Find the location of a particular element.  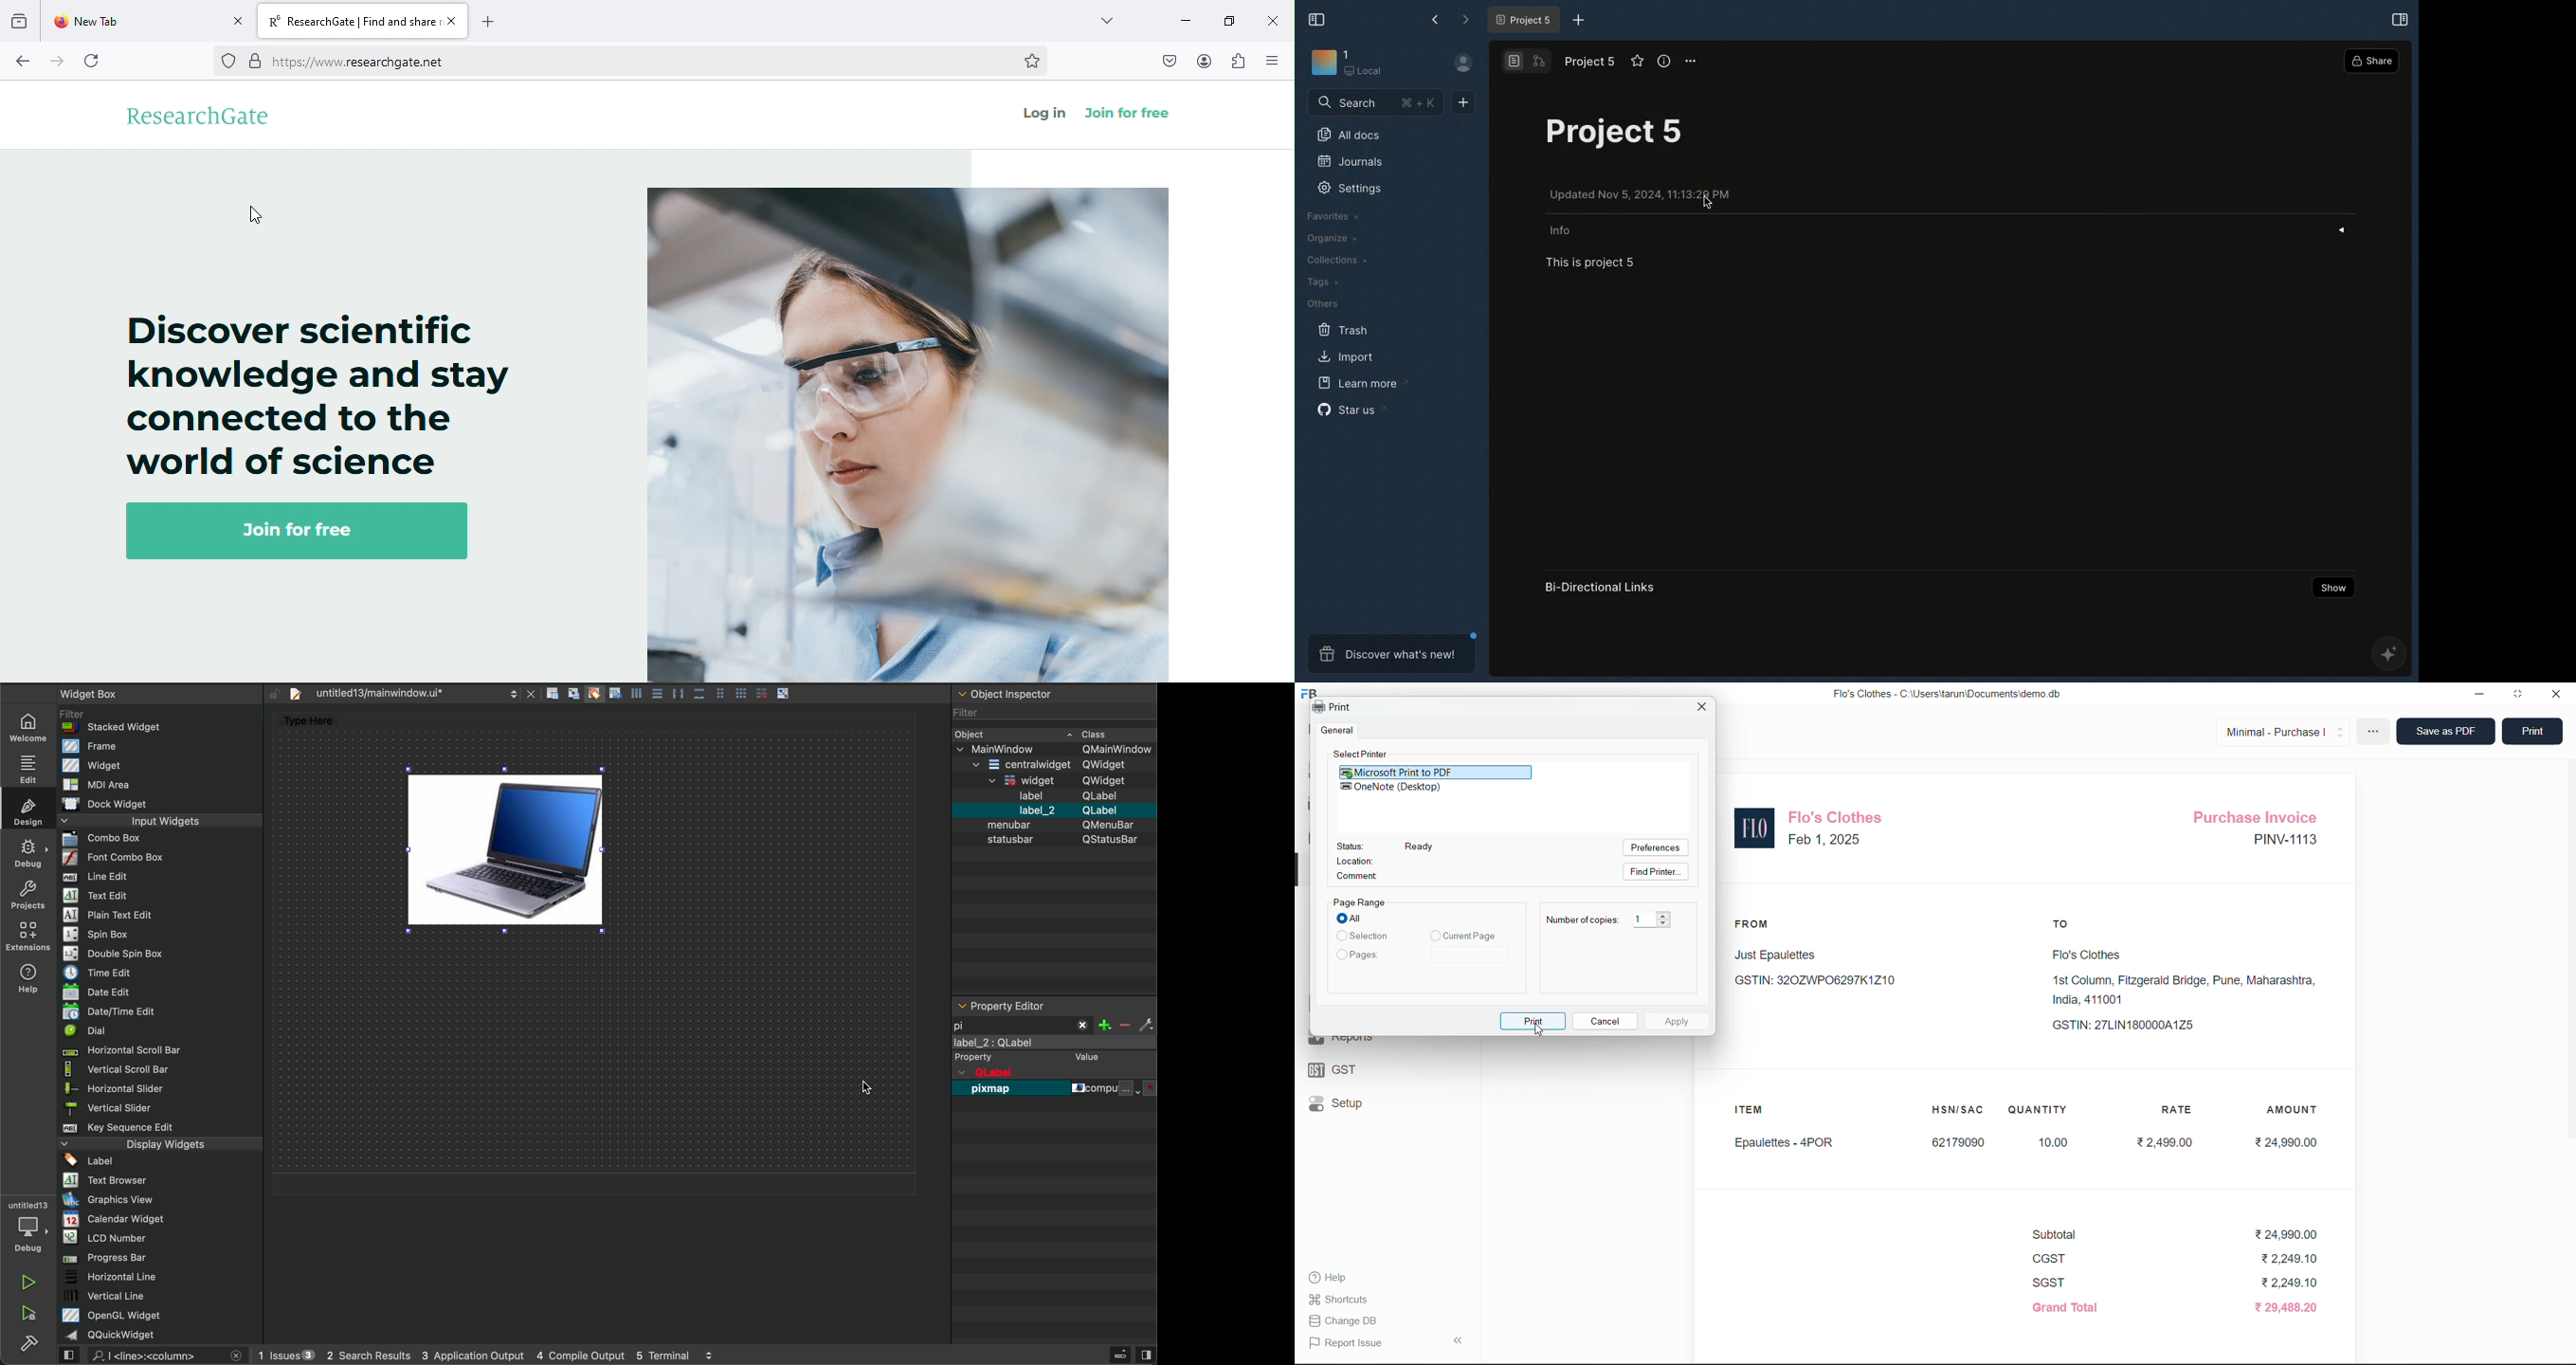

Grand Total ₹ 29,488.20 is located at coordinates (2180, 1307).